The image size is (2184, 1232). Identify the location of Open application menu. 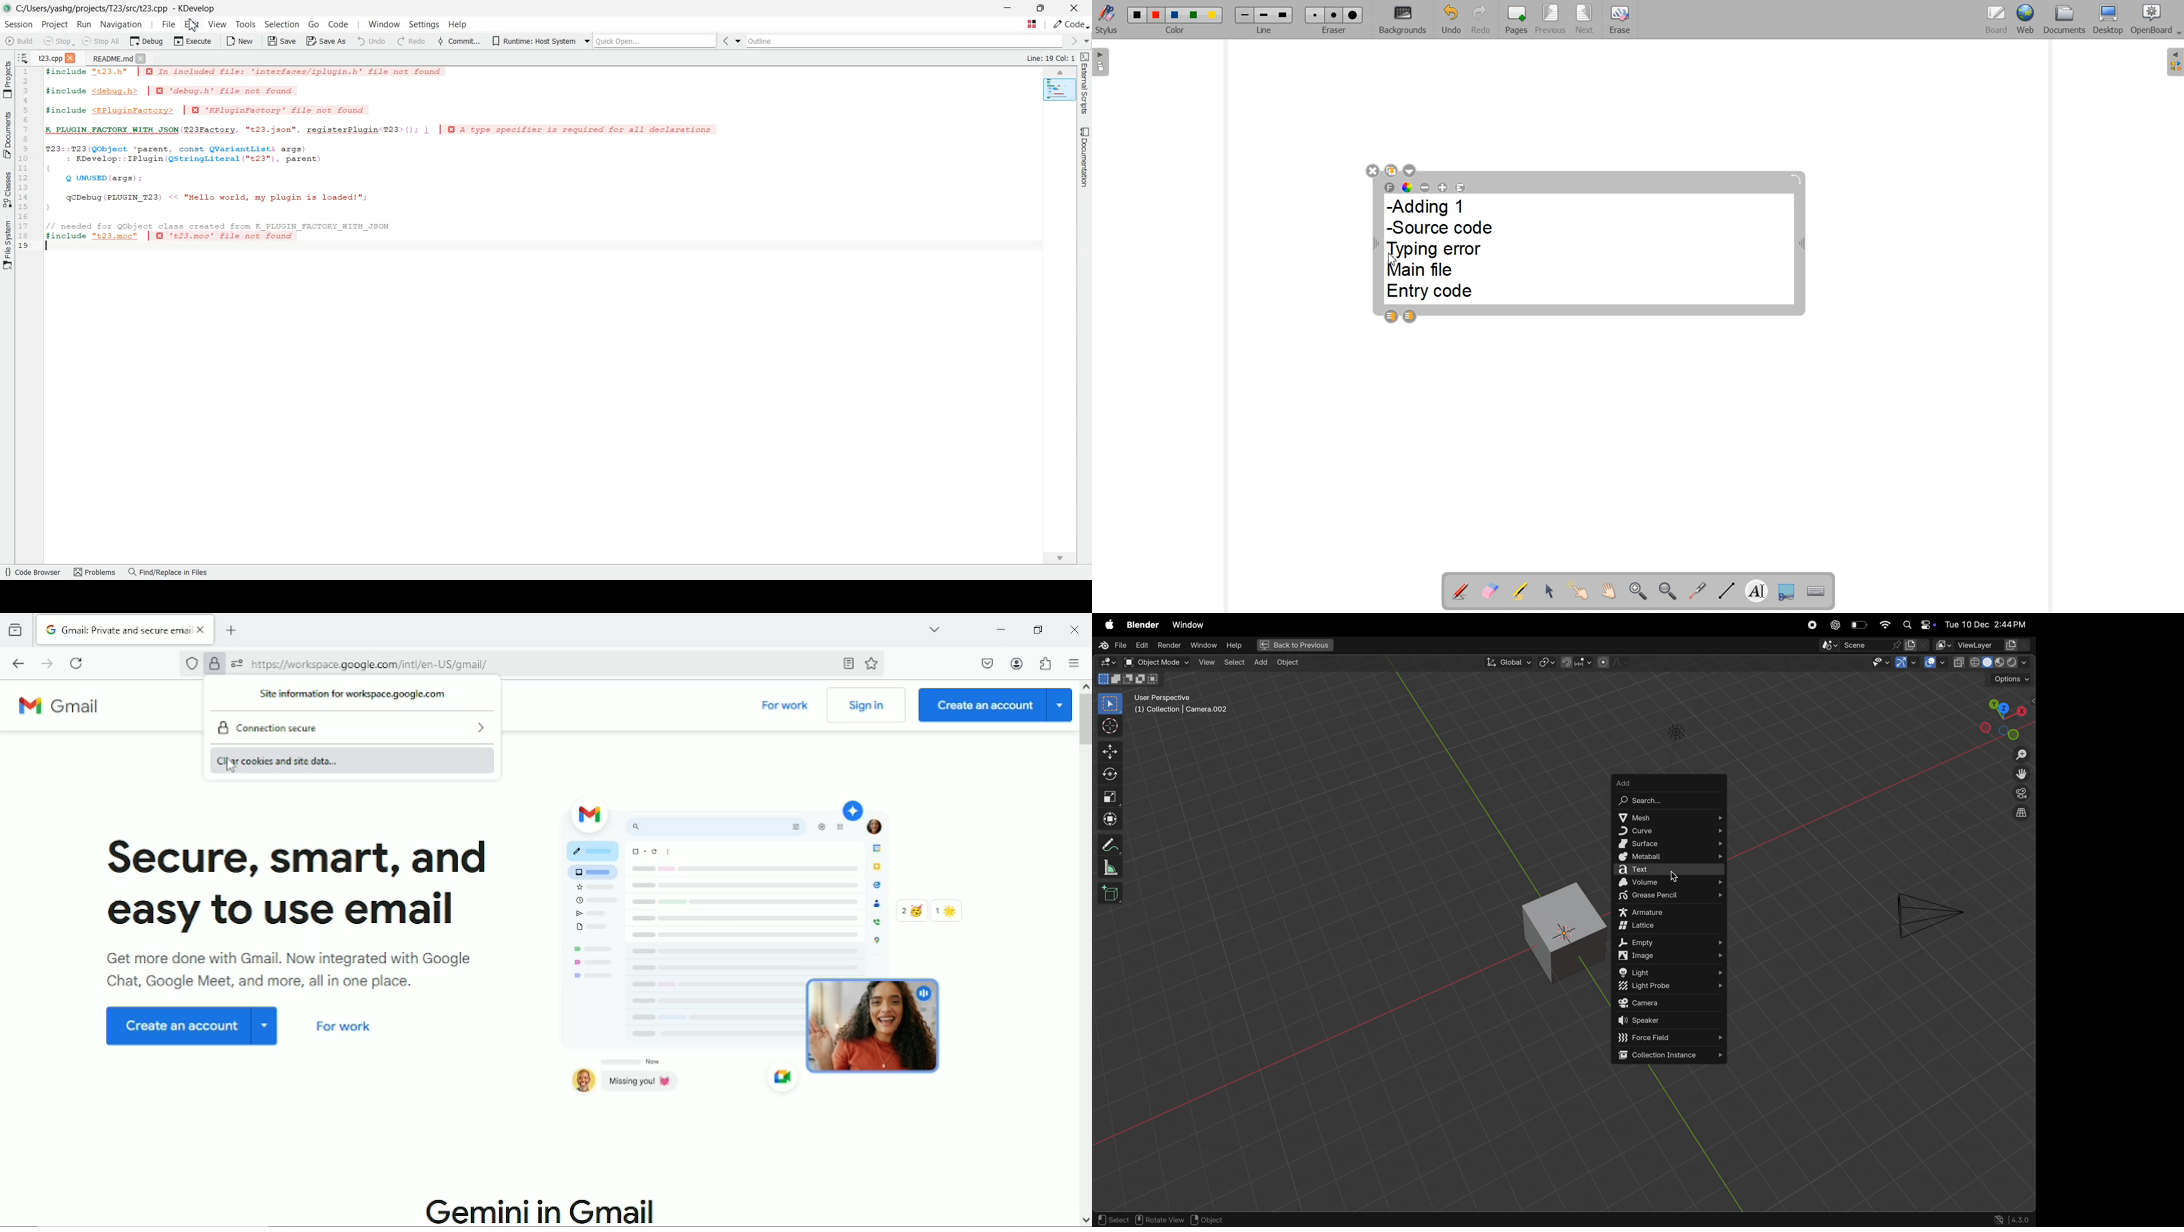
(1075, 665).